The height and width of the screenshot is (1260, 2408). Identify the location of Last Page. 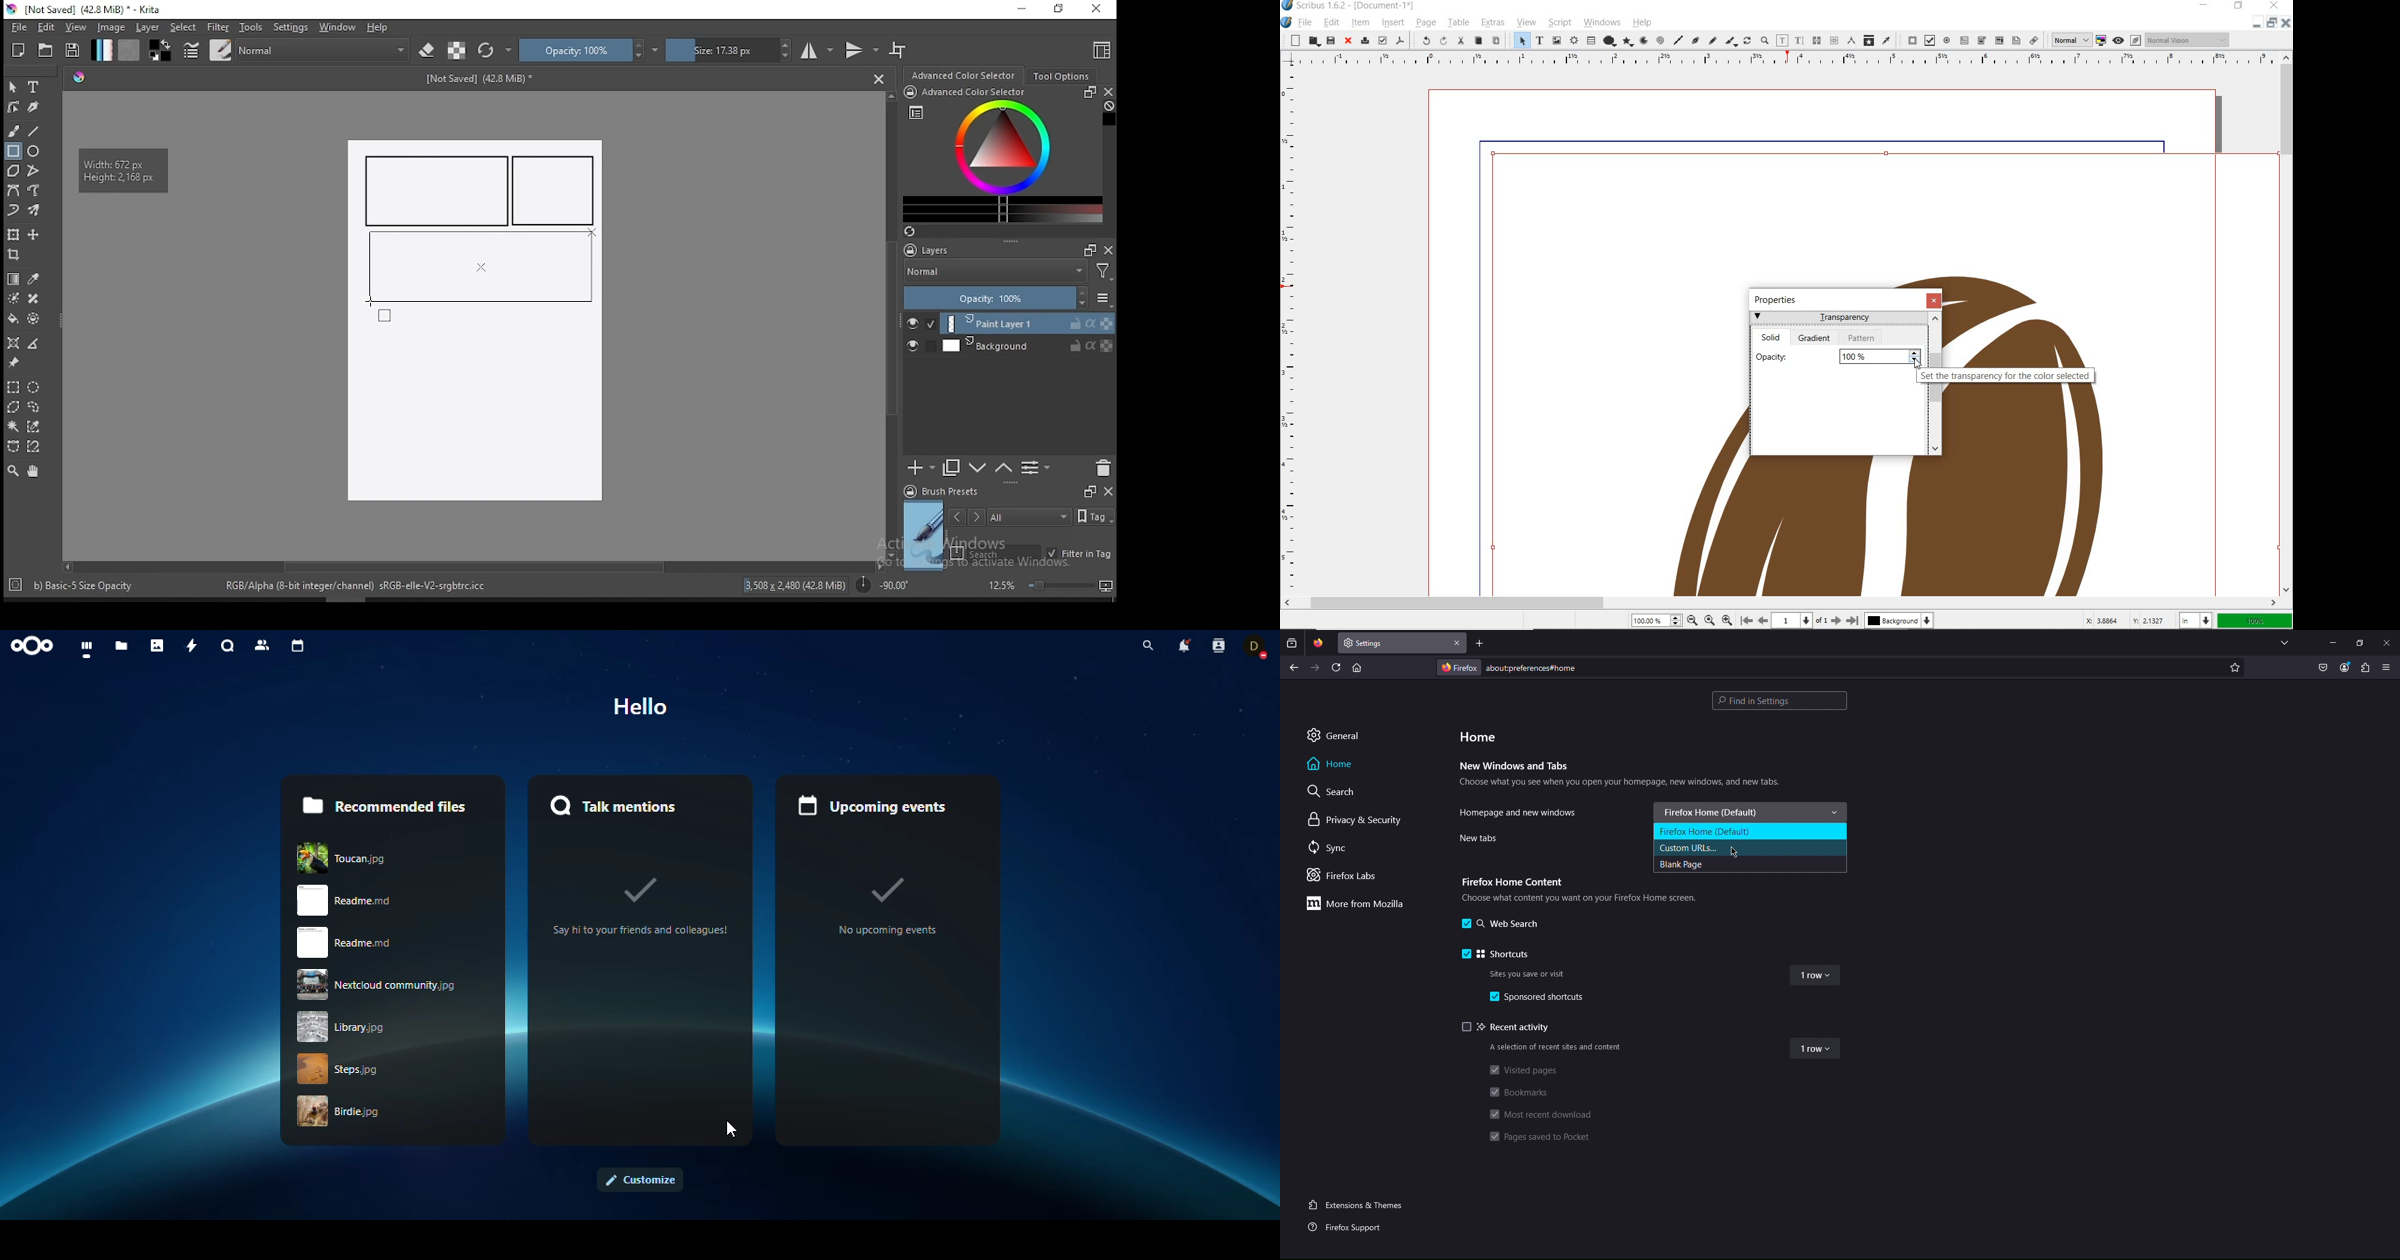
(1853, 620).